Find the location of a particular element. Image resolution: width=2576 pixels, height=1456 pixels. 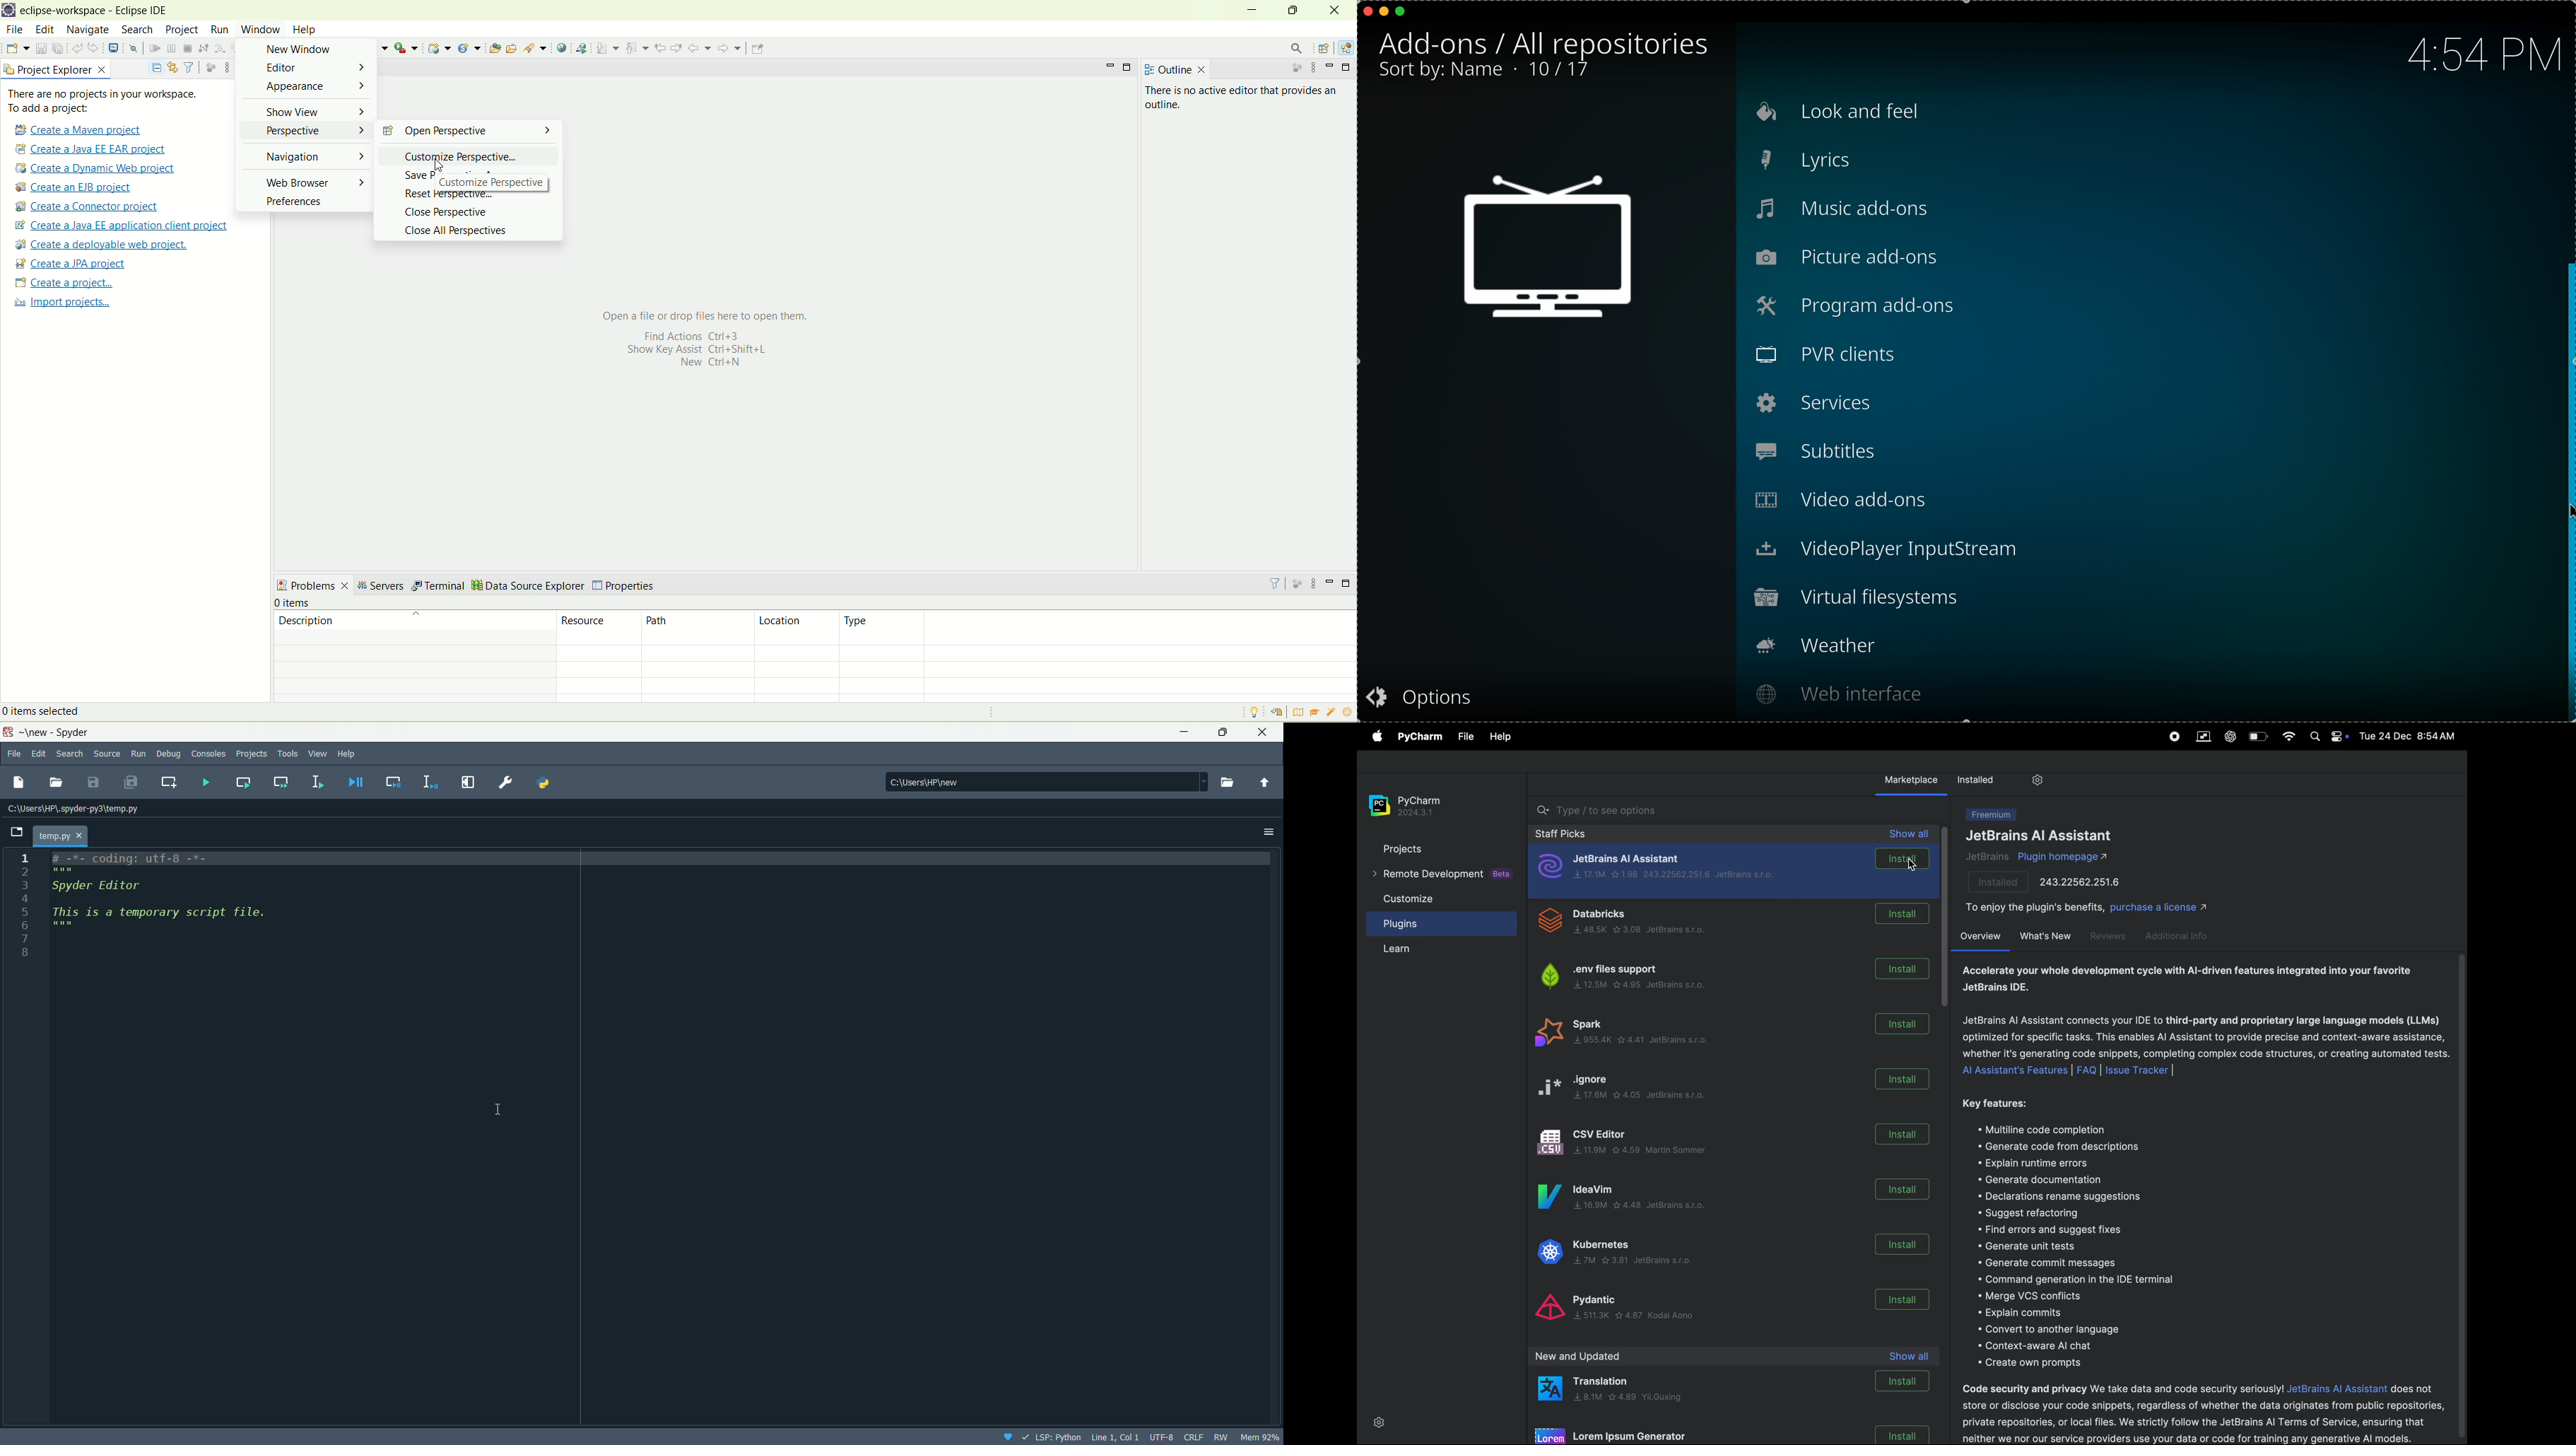

Run current cell and go to the next one (Shift + Return) is located at coordinates (282, 782).